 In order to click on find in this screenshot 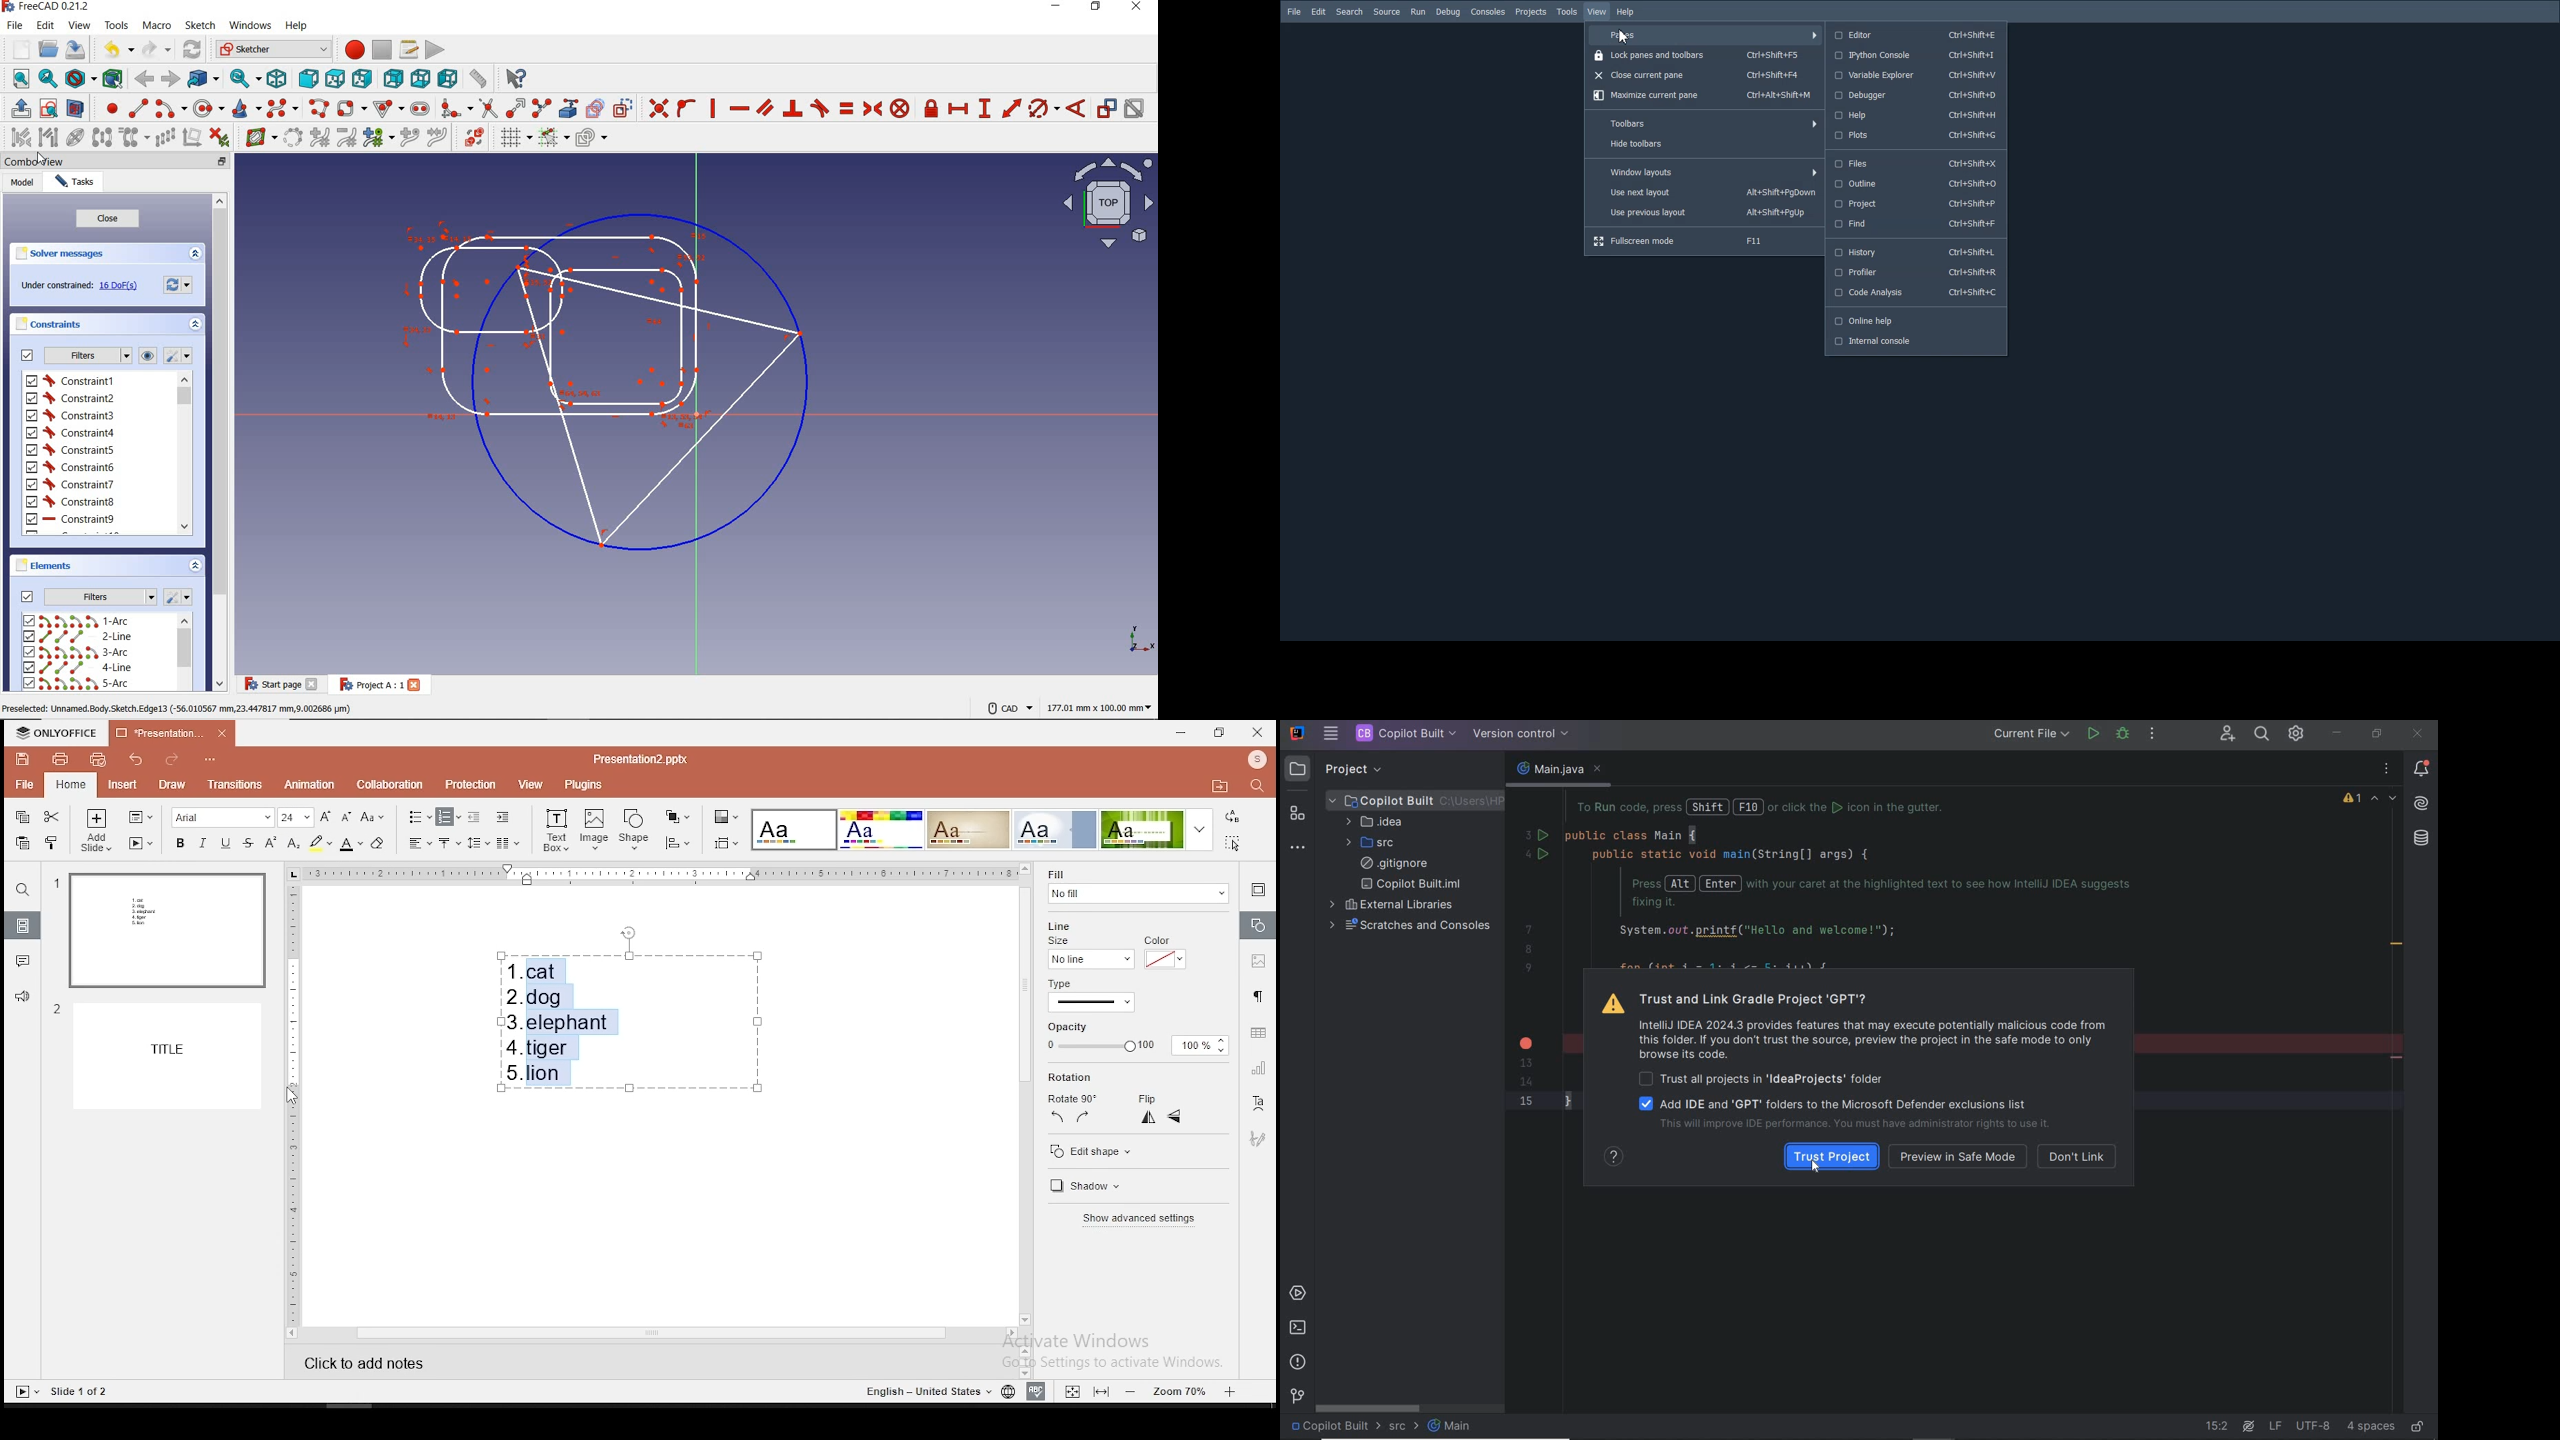, I will do `click(24, 892)`.